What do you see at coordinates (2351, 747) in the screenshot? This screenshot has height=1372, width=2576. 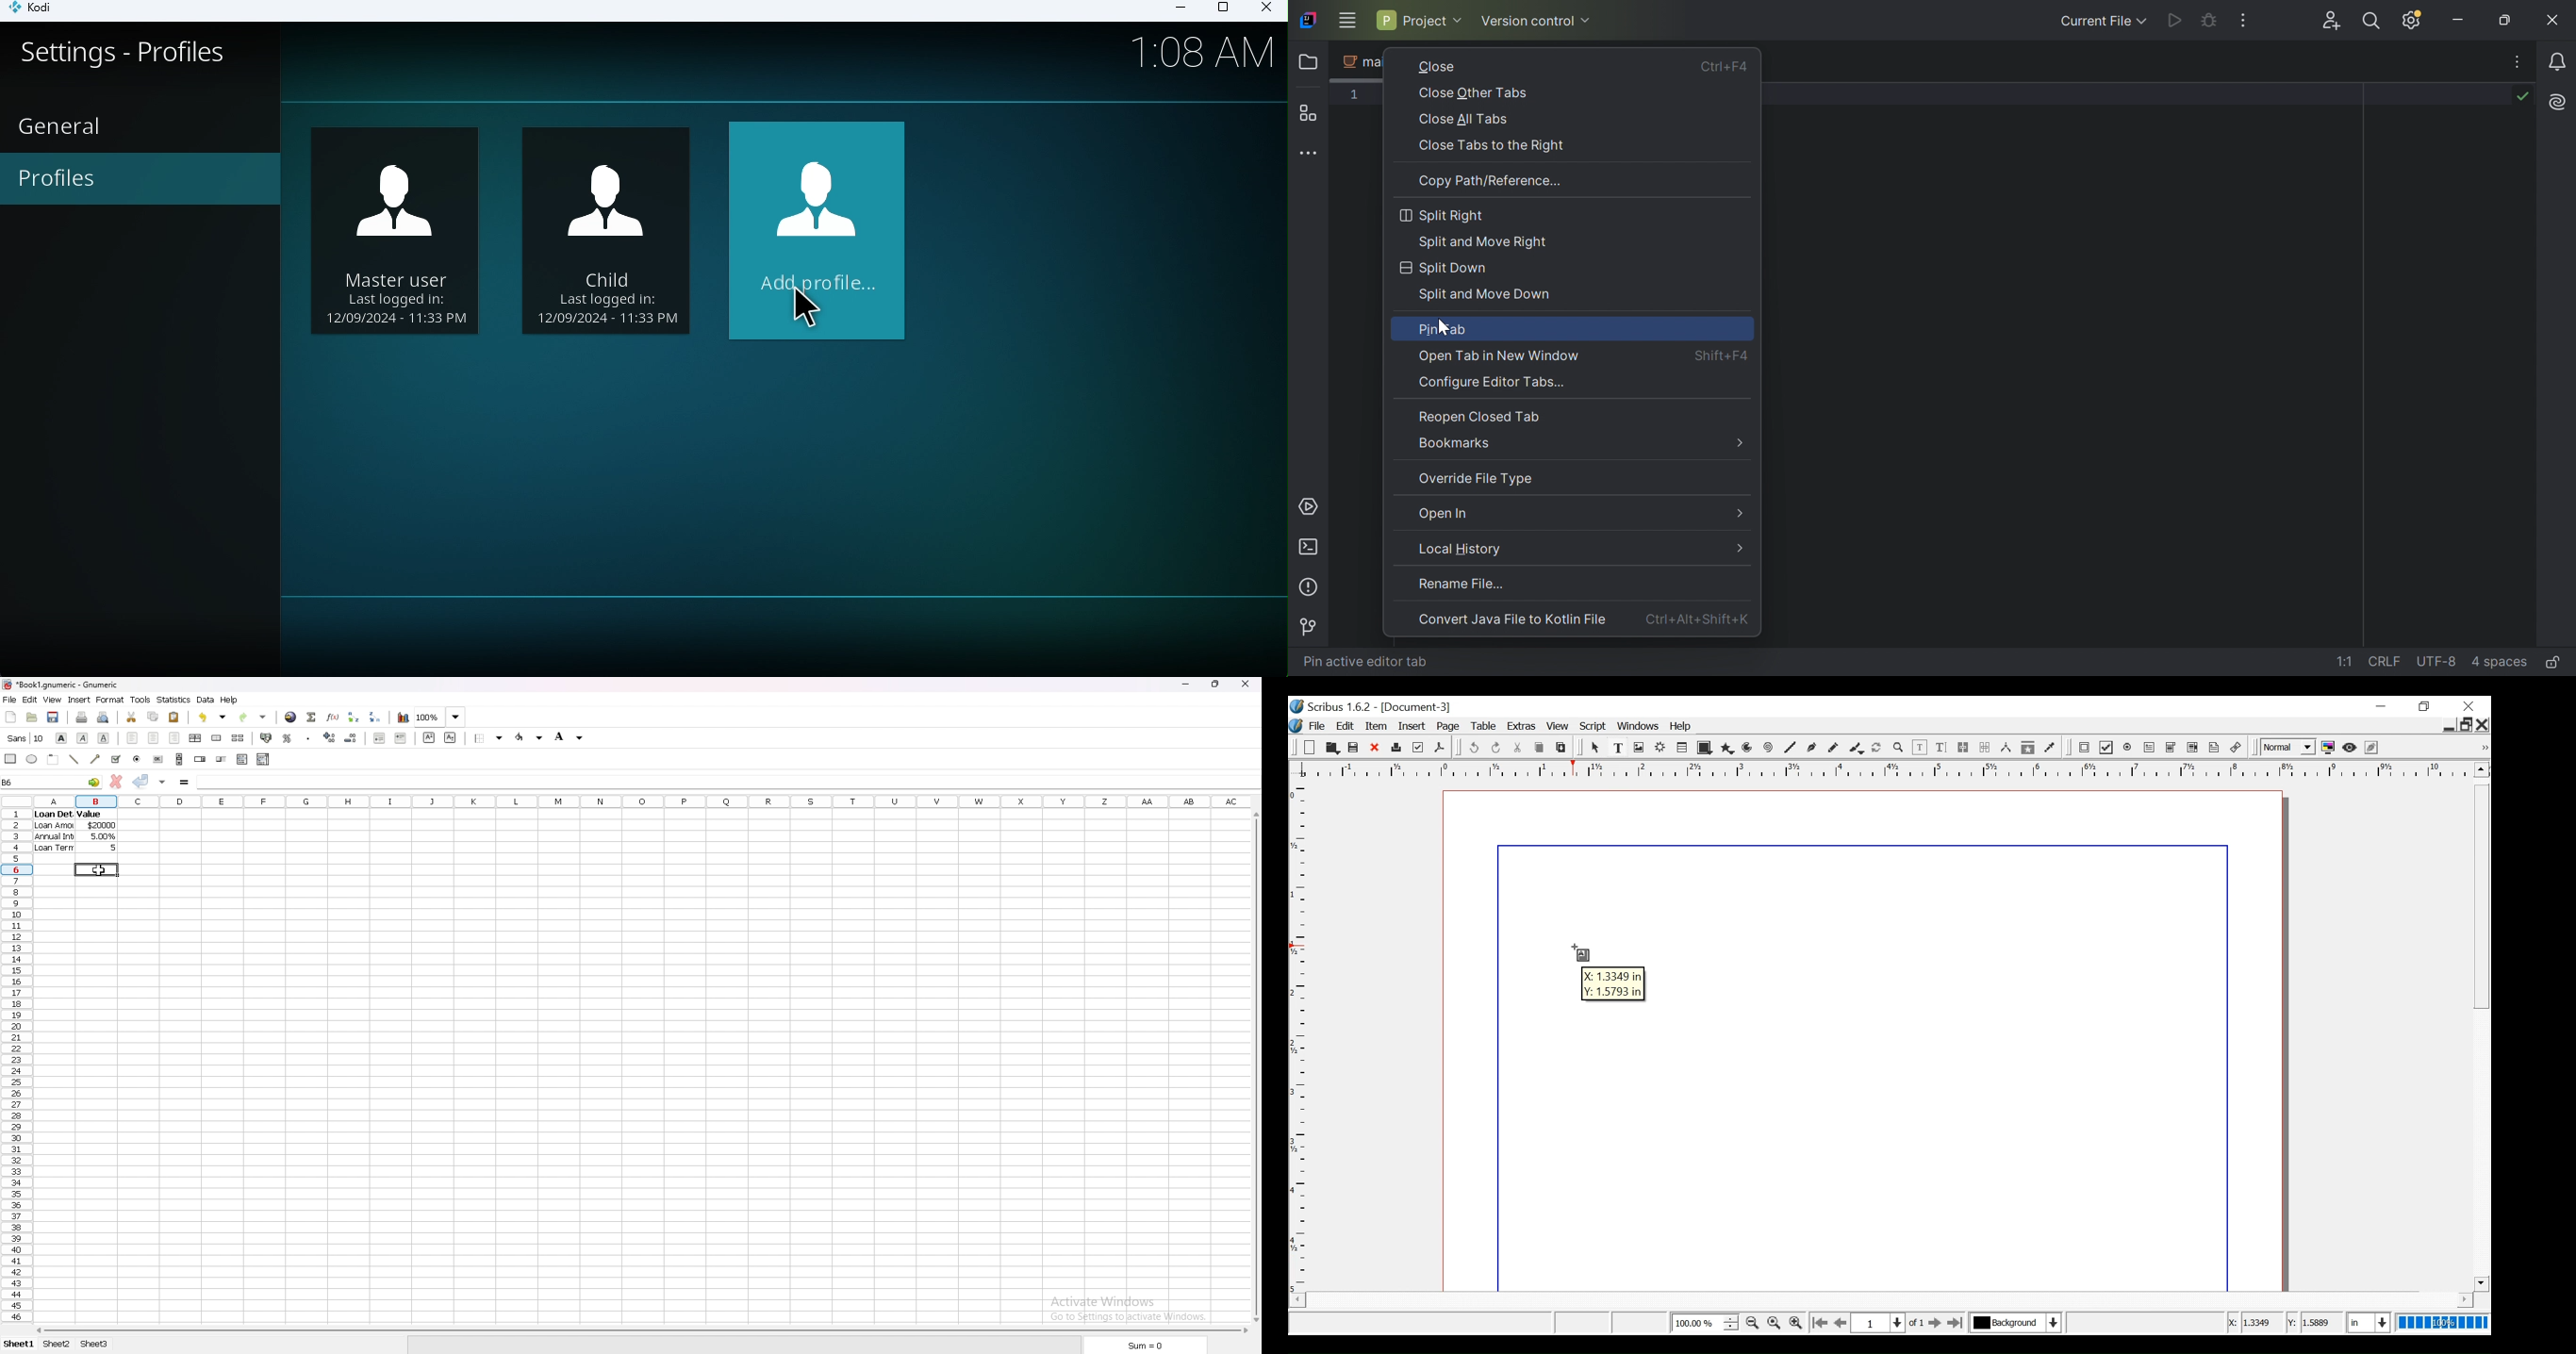 I see `Preview mode` at bounding box center [2351, 747].